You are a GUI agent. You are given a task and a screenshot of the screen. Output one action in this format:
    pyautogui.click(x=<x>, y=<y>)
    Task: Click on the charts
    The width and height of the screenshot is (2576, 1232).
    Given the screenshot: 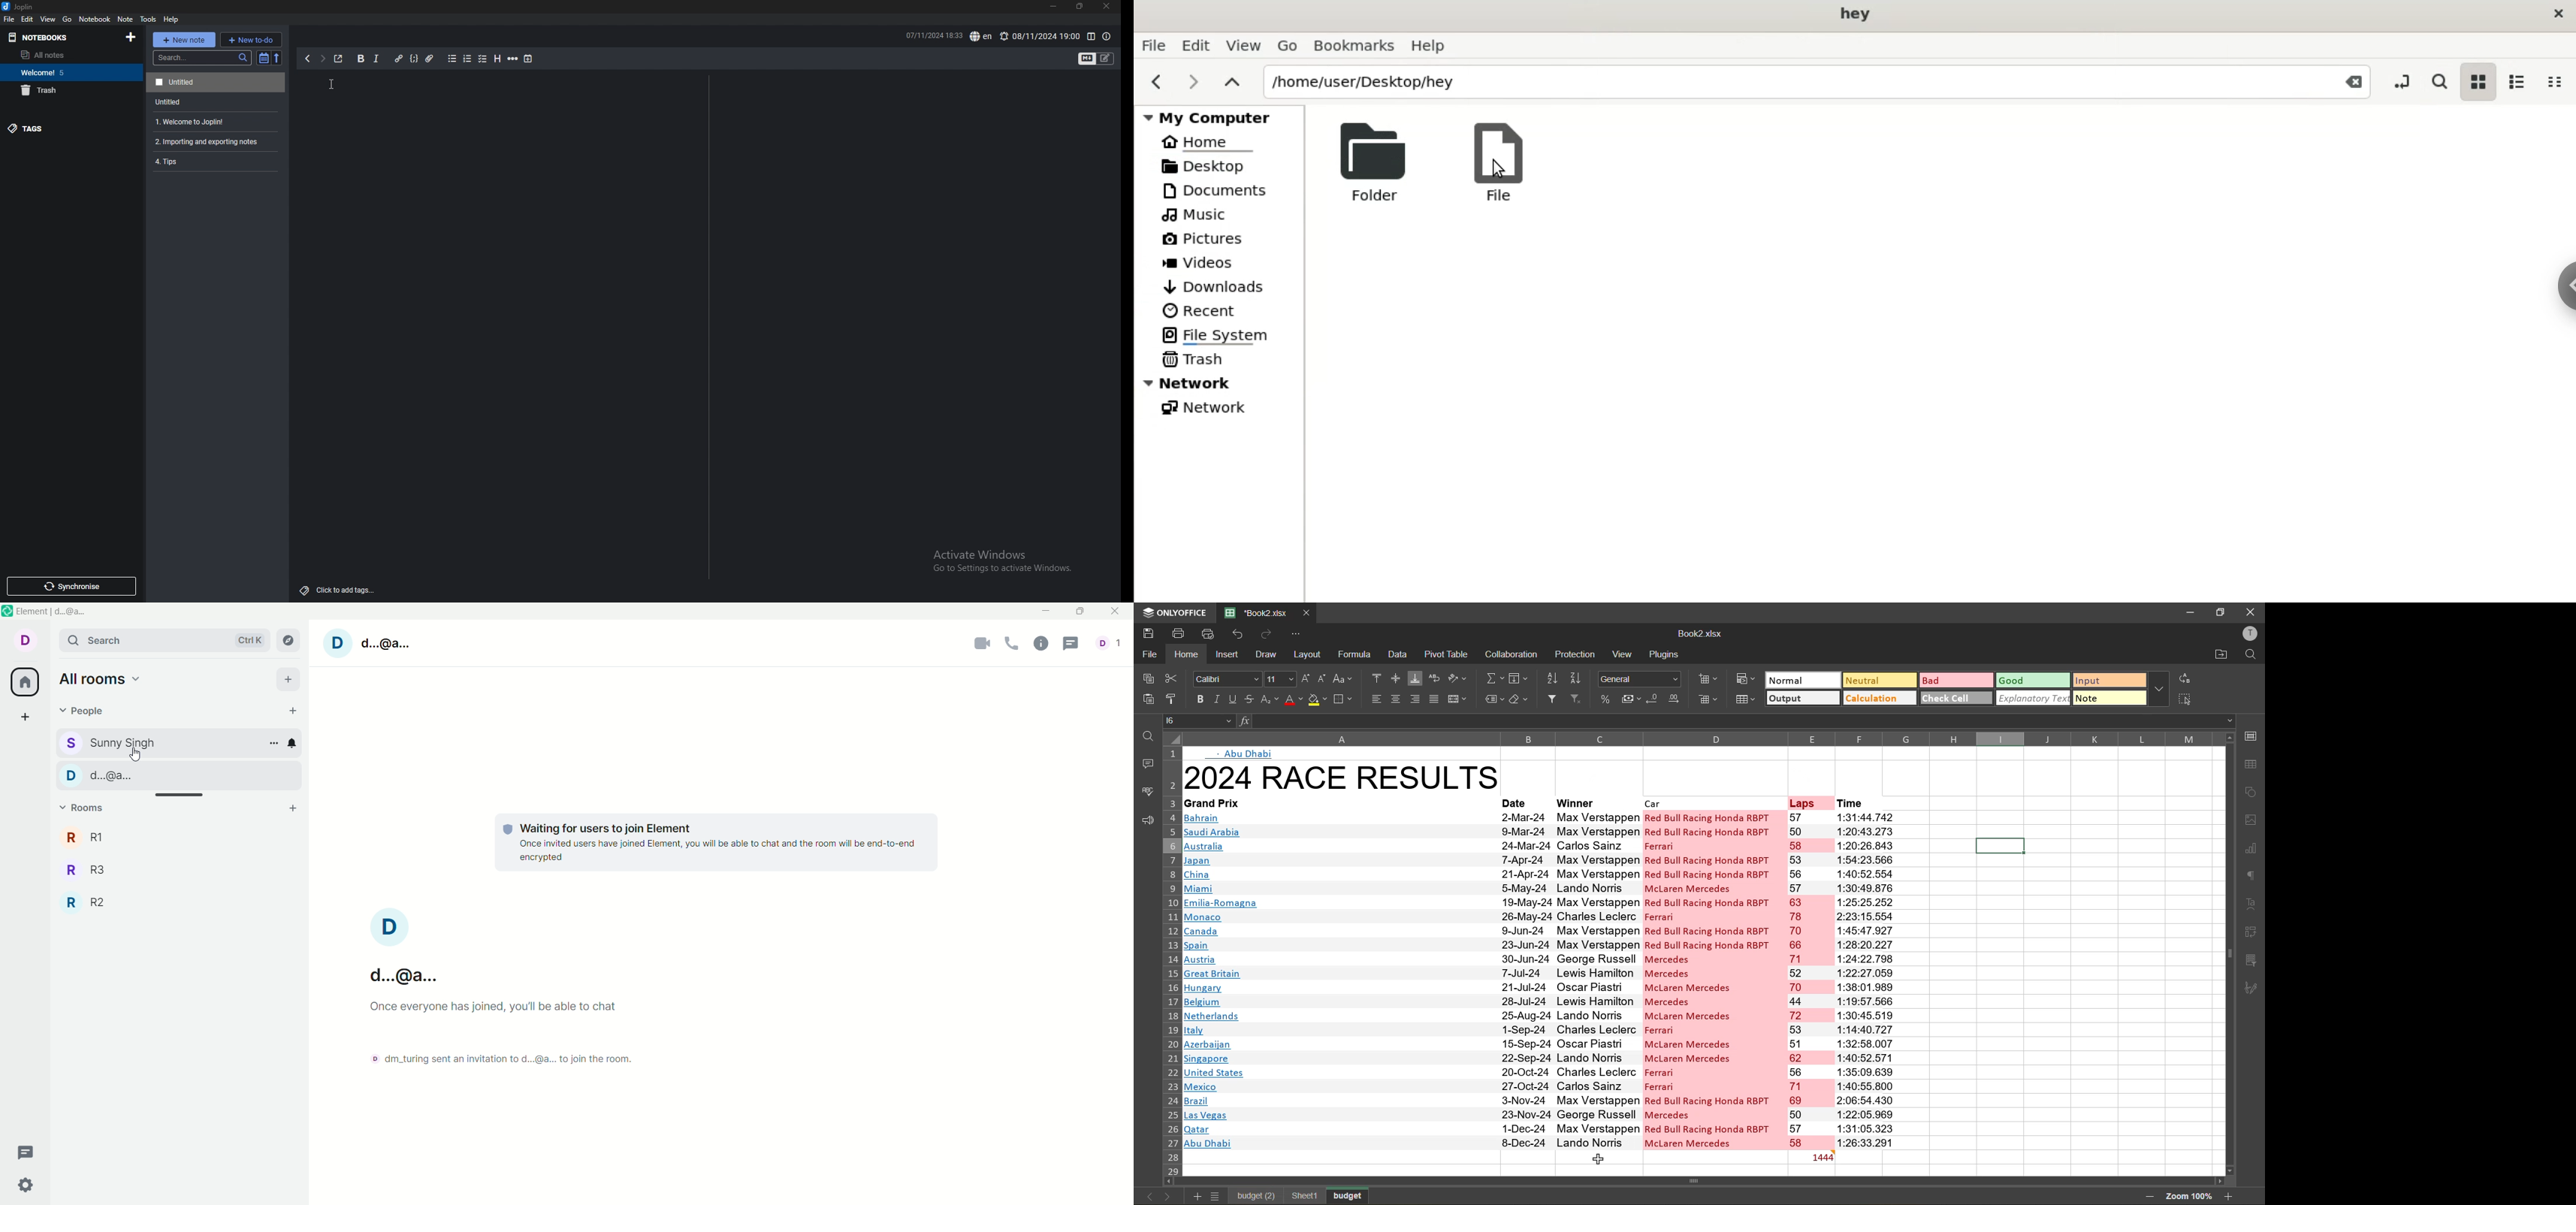 What is the action you would take?
    pyautogui.click(x=2253, y=850)
    